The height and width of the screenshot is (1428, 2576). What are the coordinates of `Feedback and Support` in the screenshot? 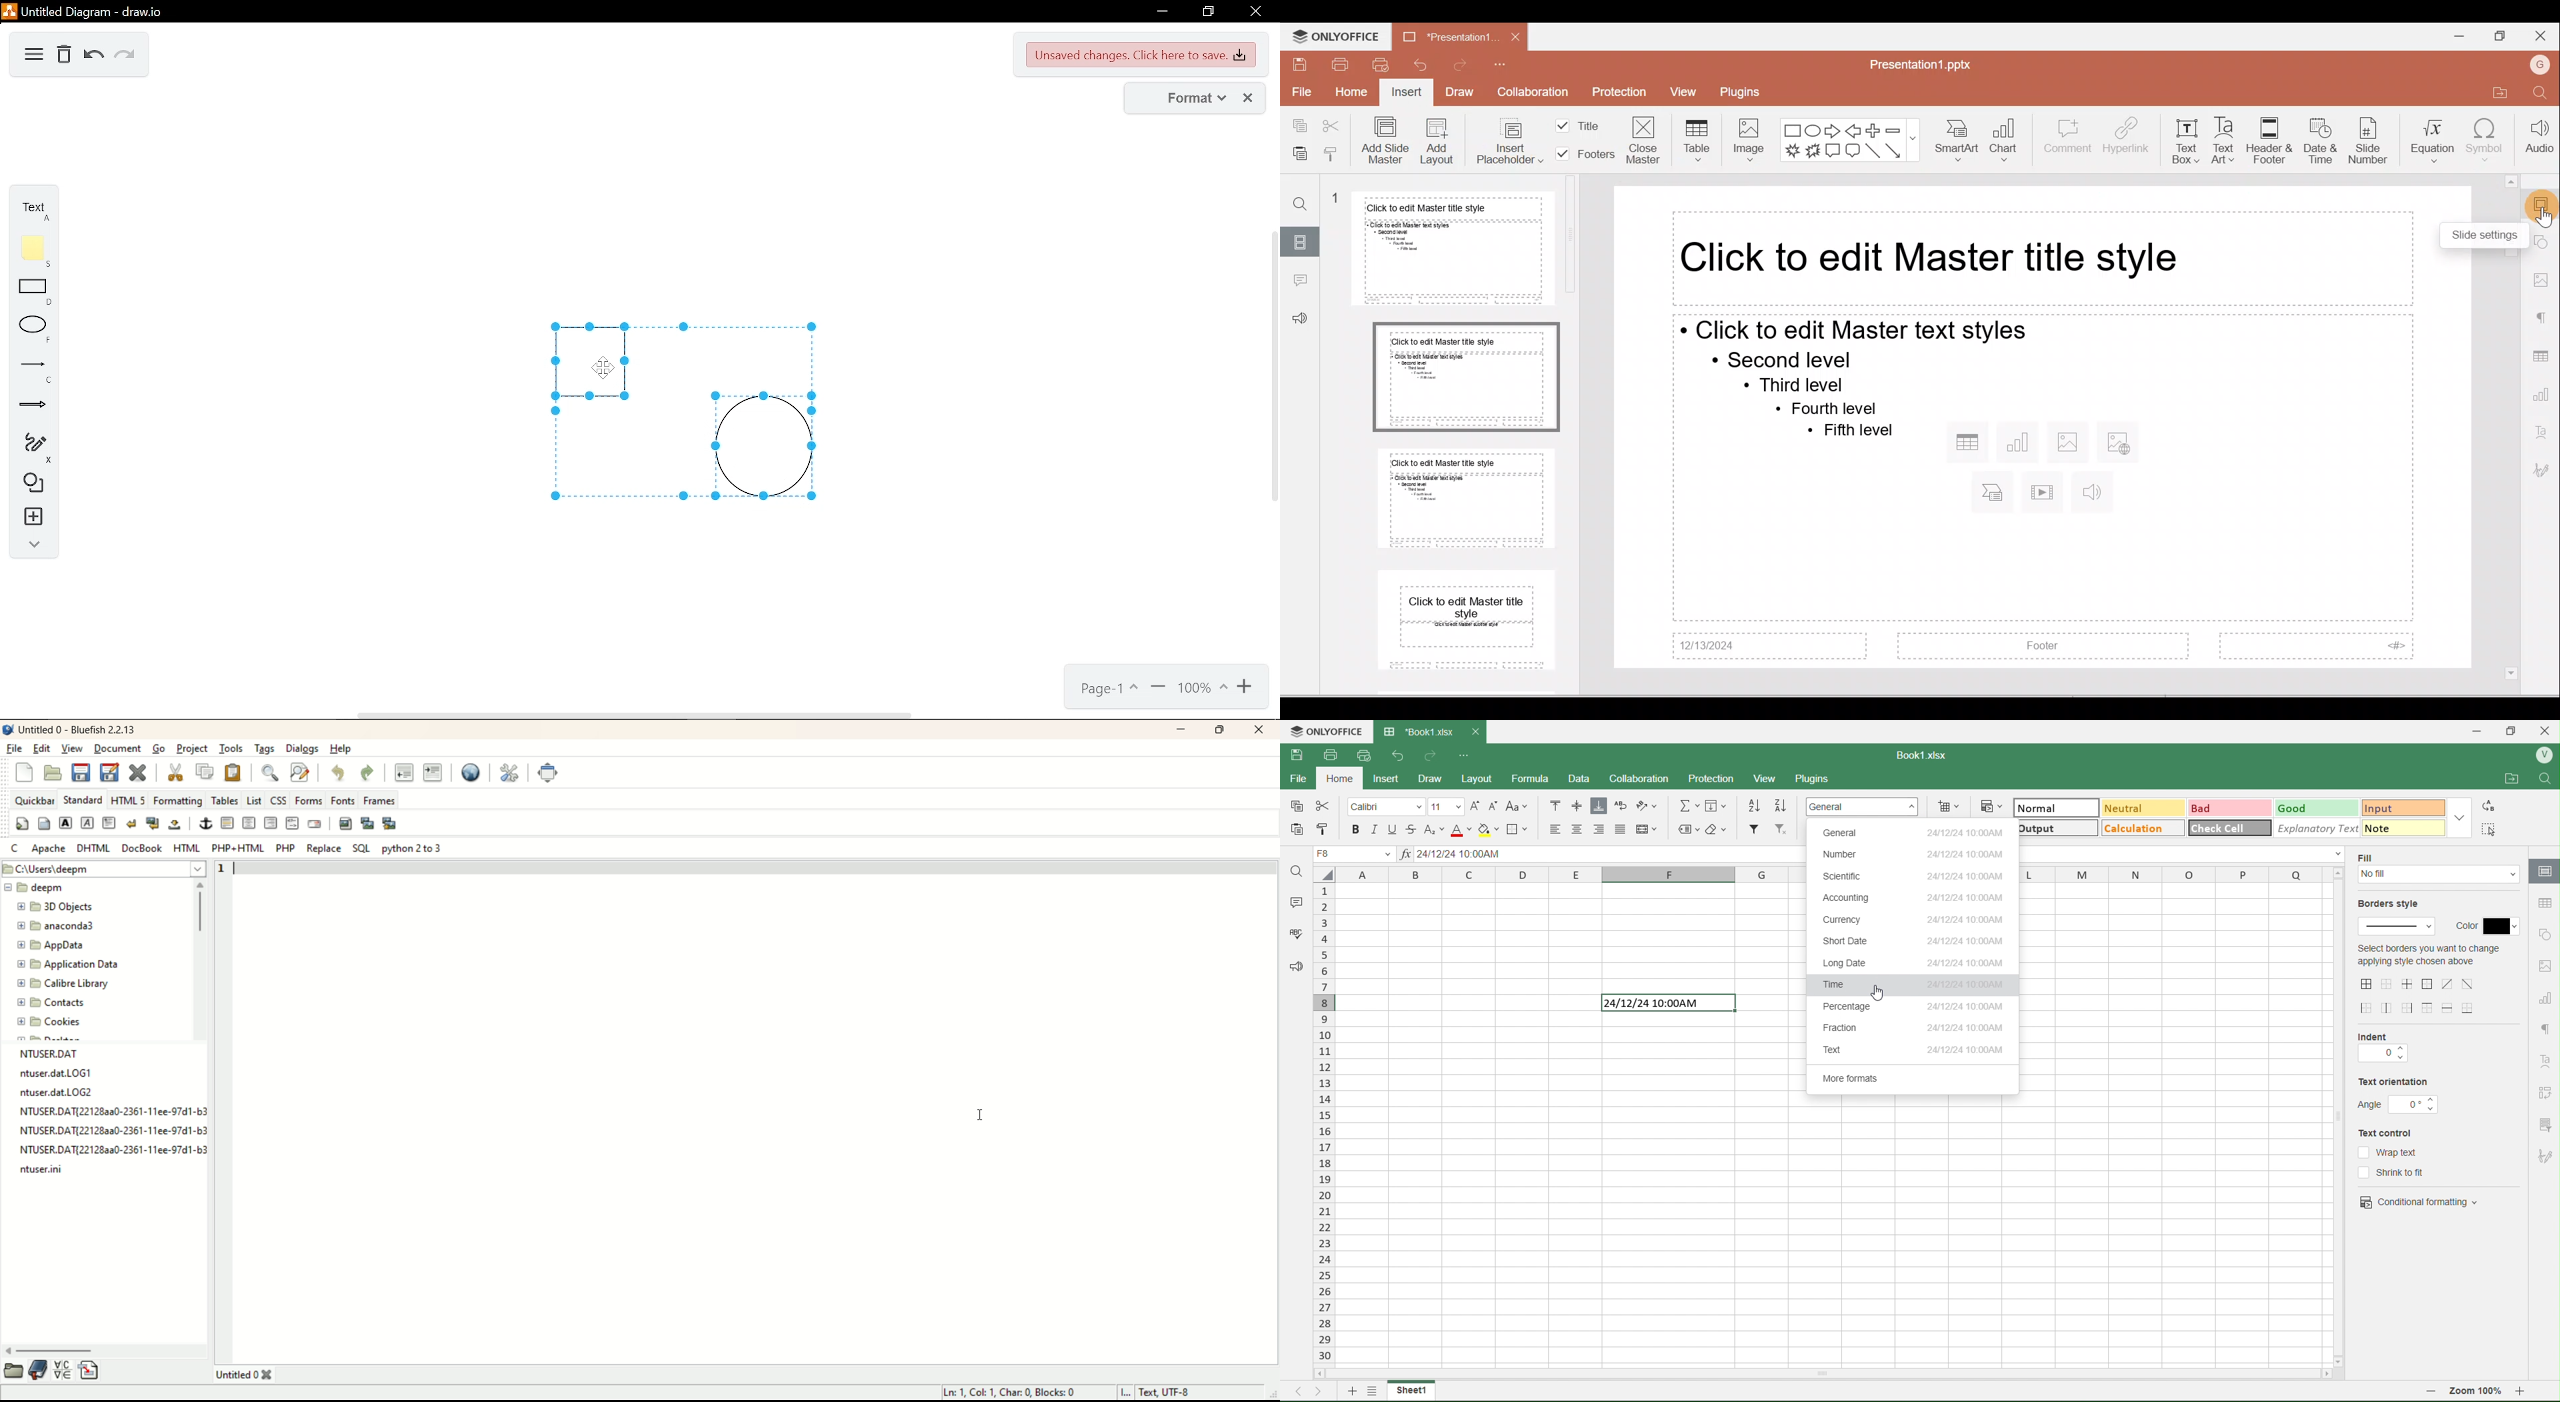 It's located at (1293, 968).